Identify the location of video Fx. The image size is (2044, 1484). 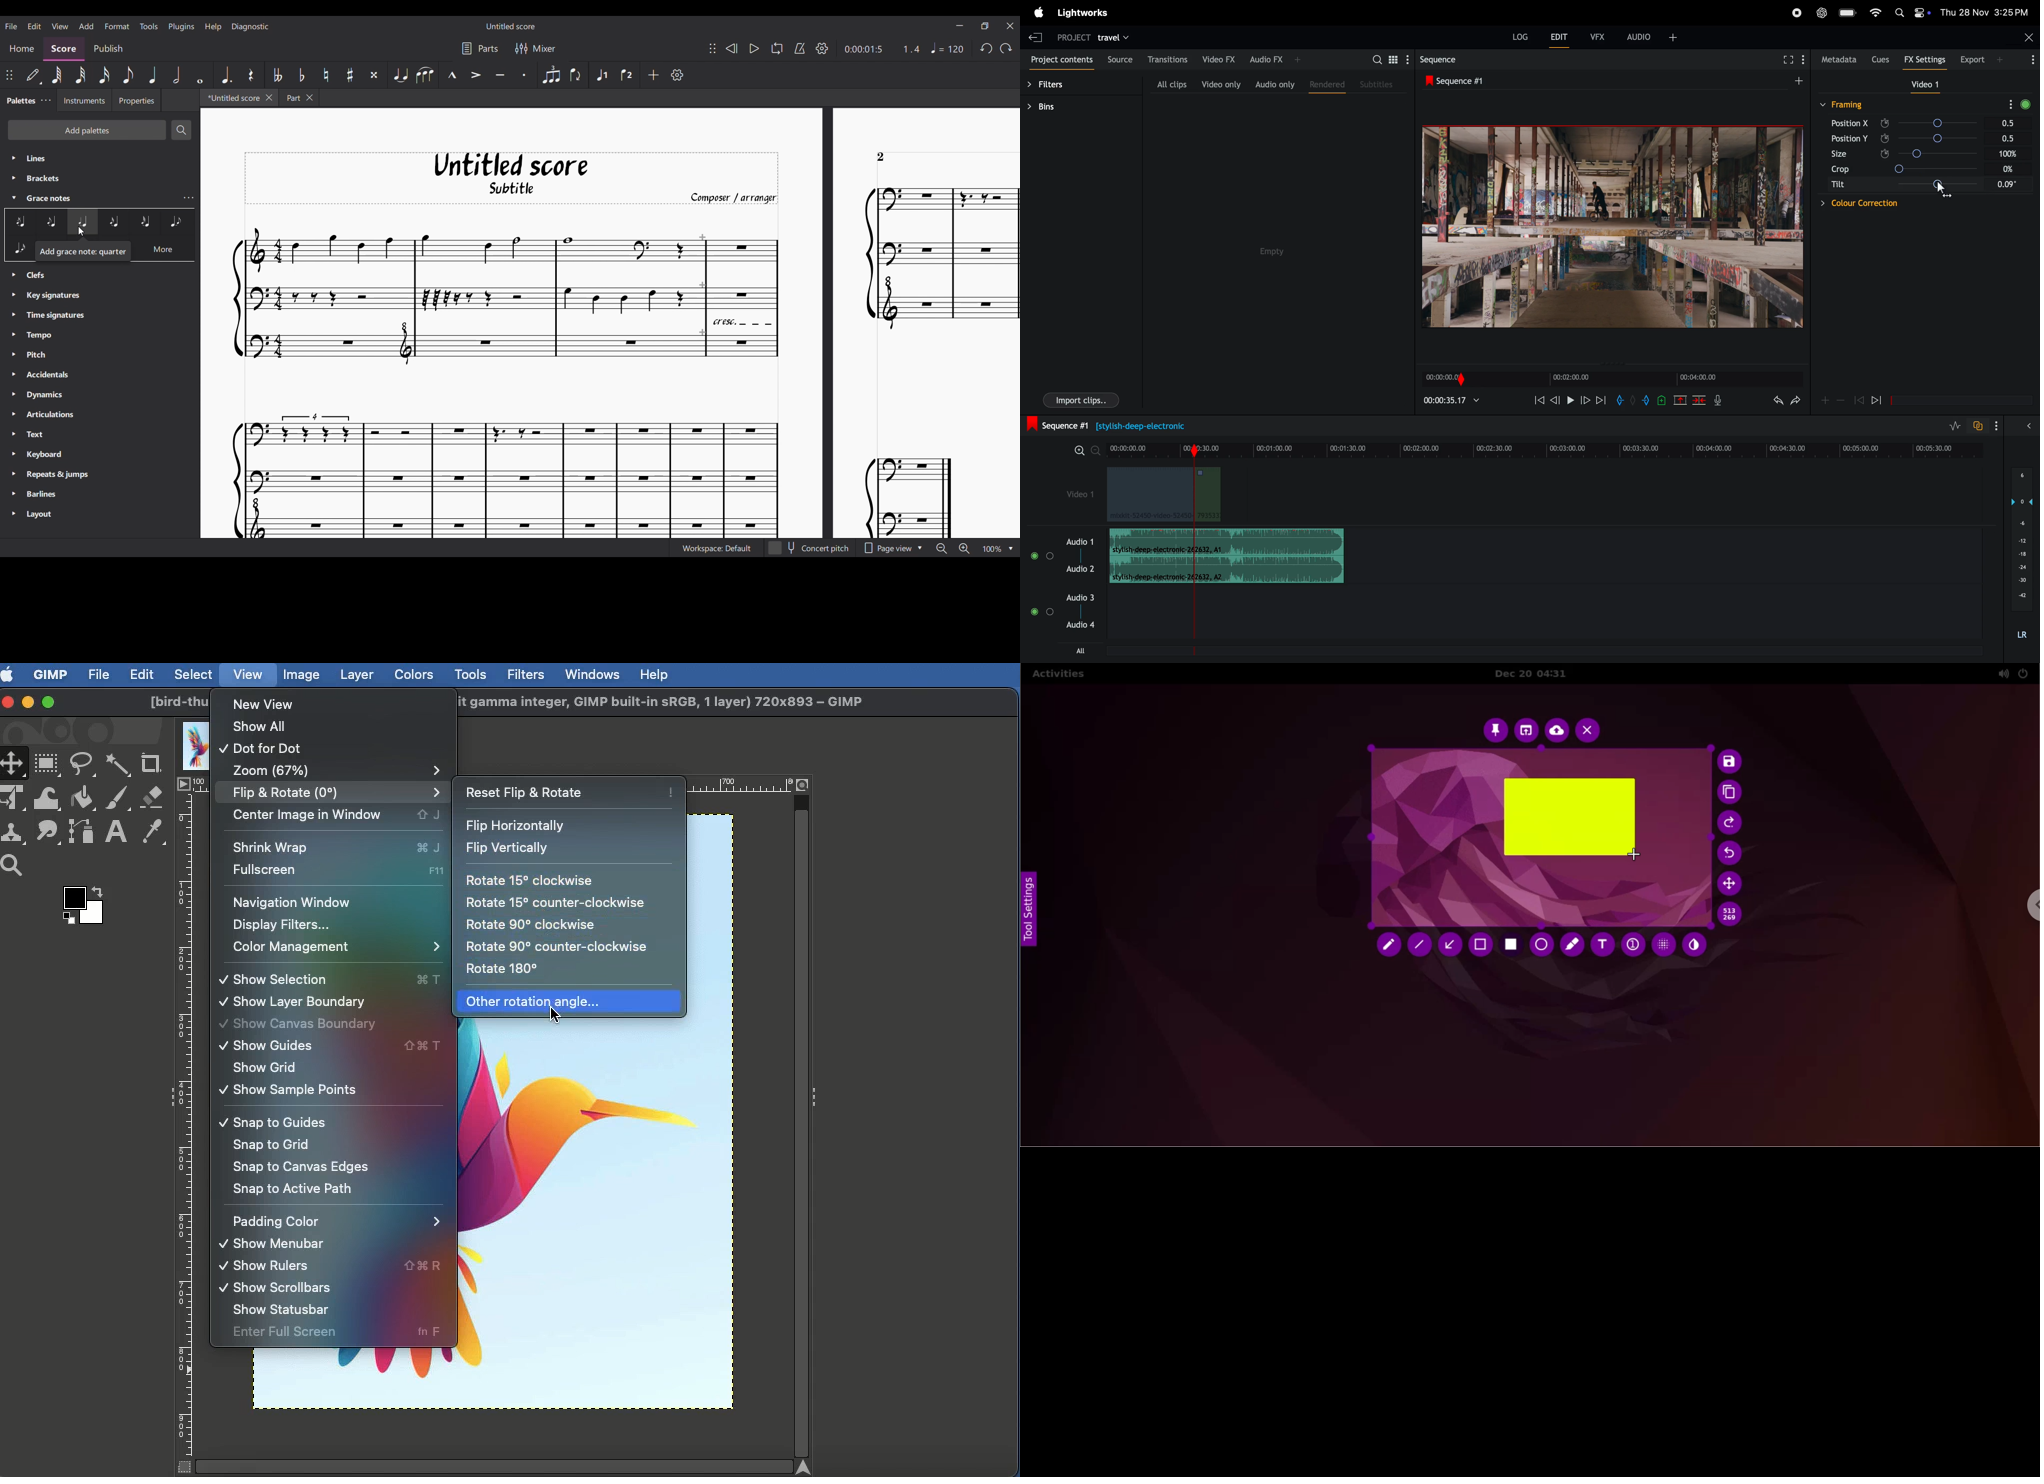
(1218, 58).